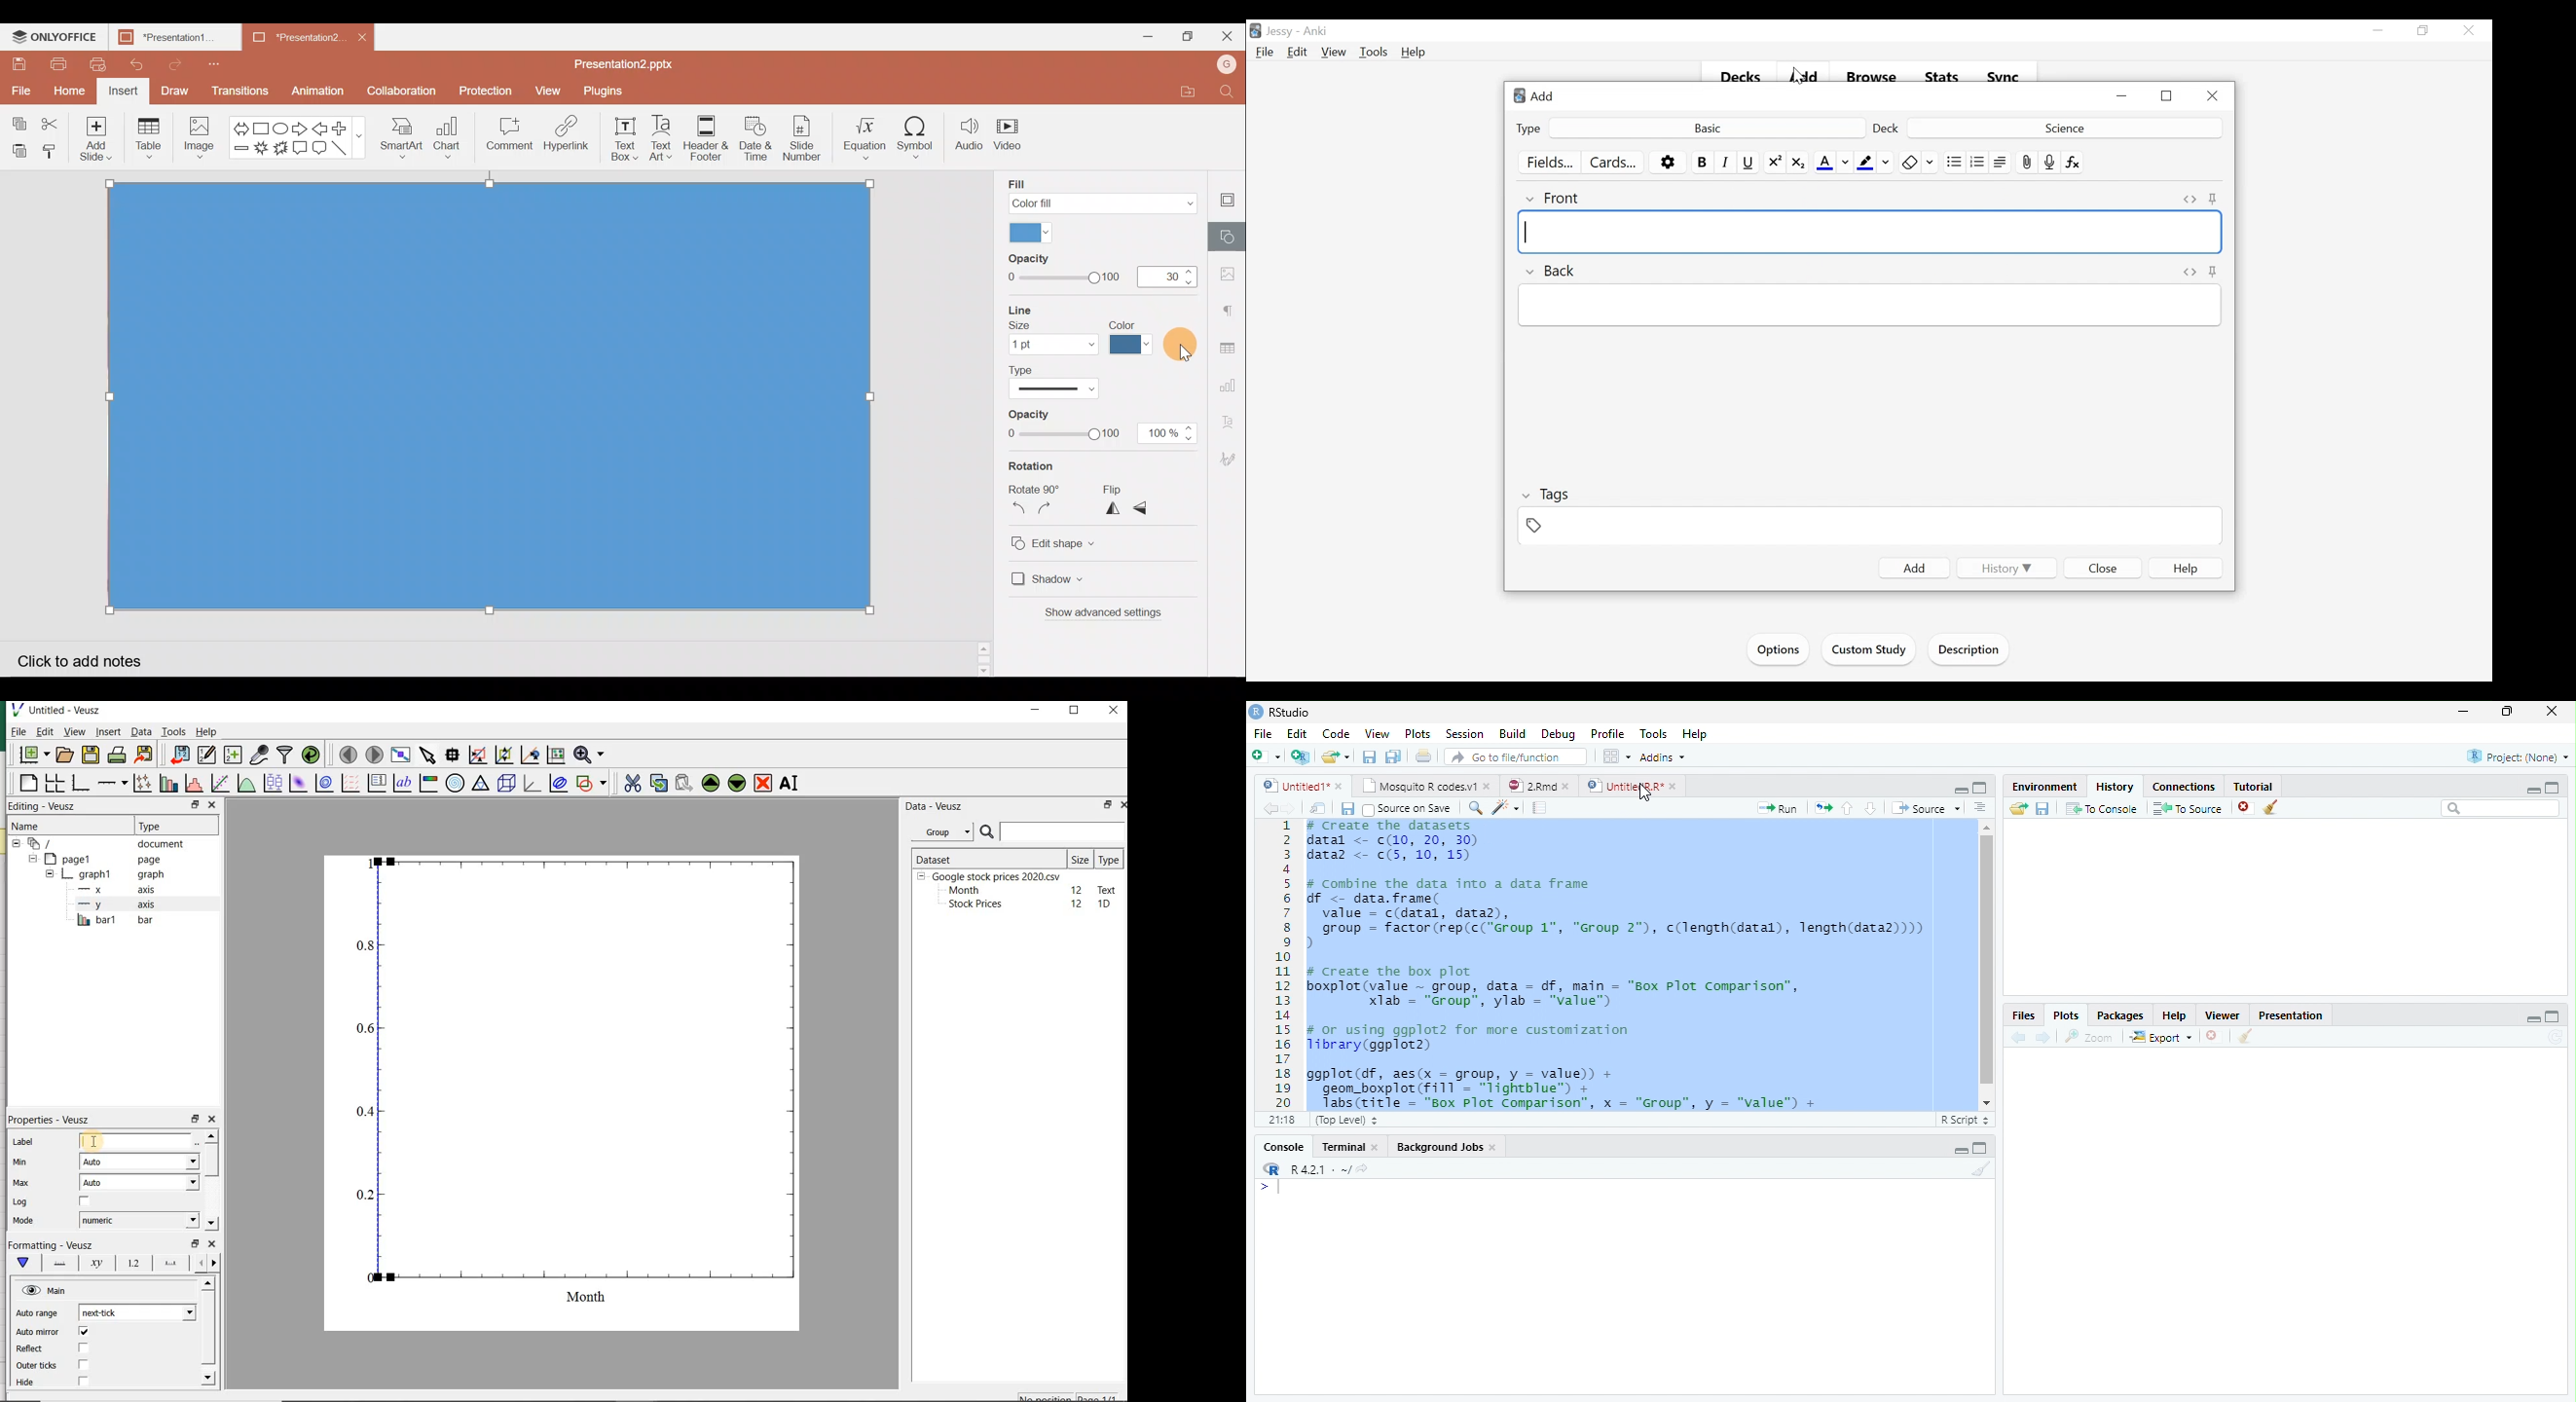 The image size is (2576, 1428). Describe the element at coordinates (1393, 756) in the screenshot. I see `Save all open documents` at that location.